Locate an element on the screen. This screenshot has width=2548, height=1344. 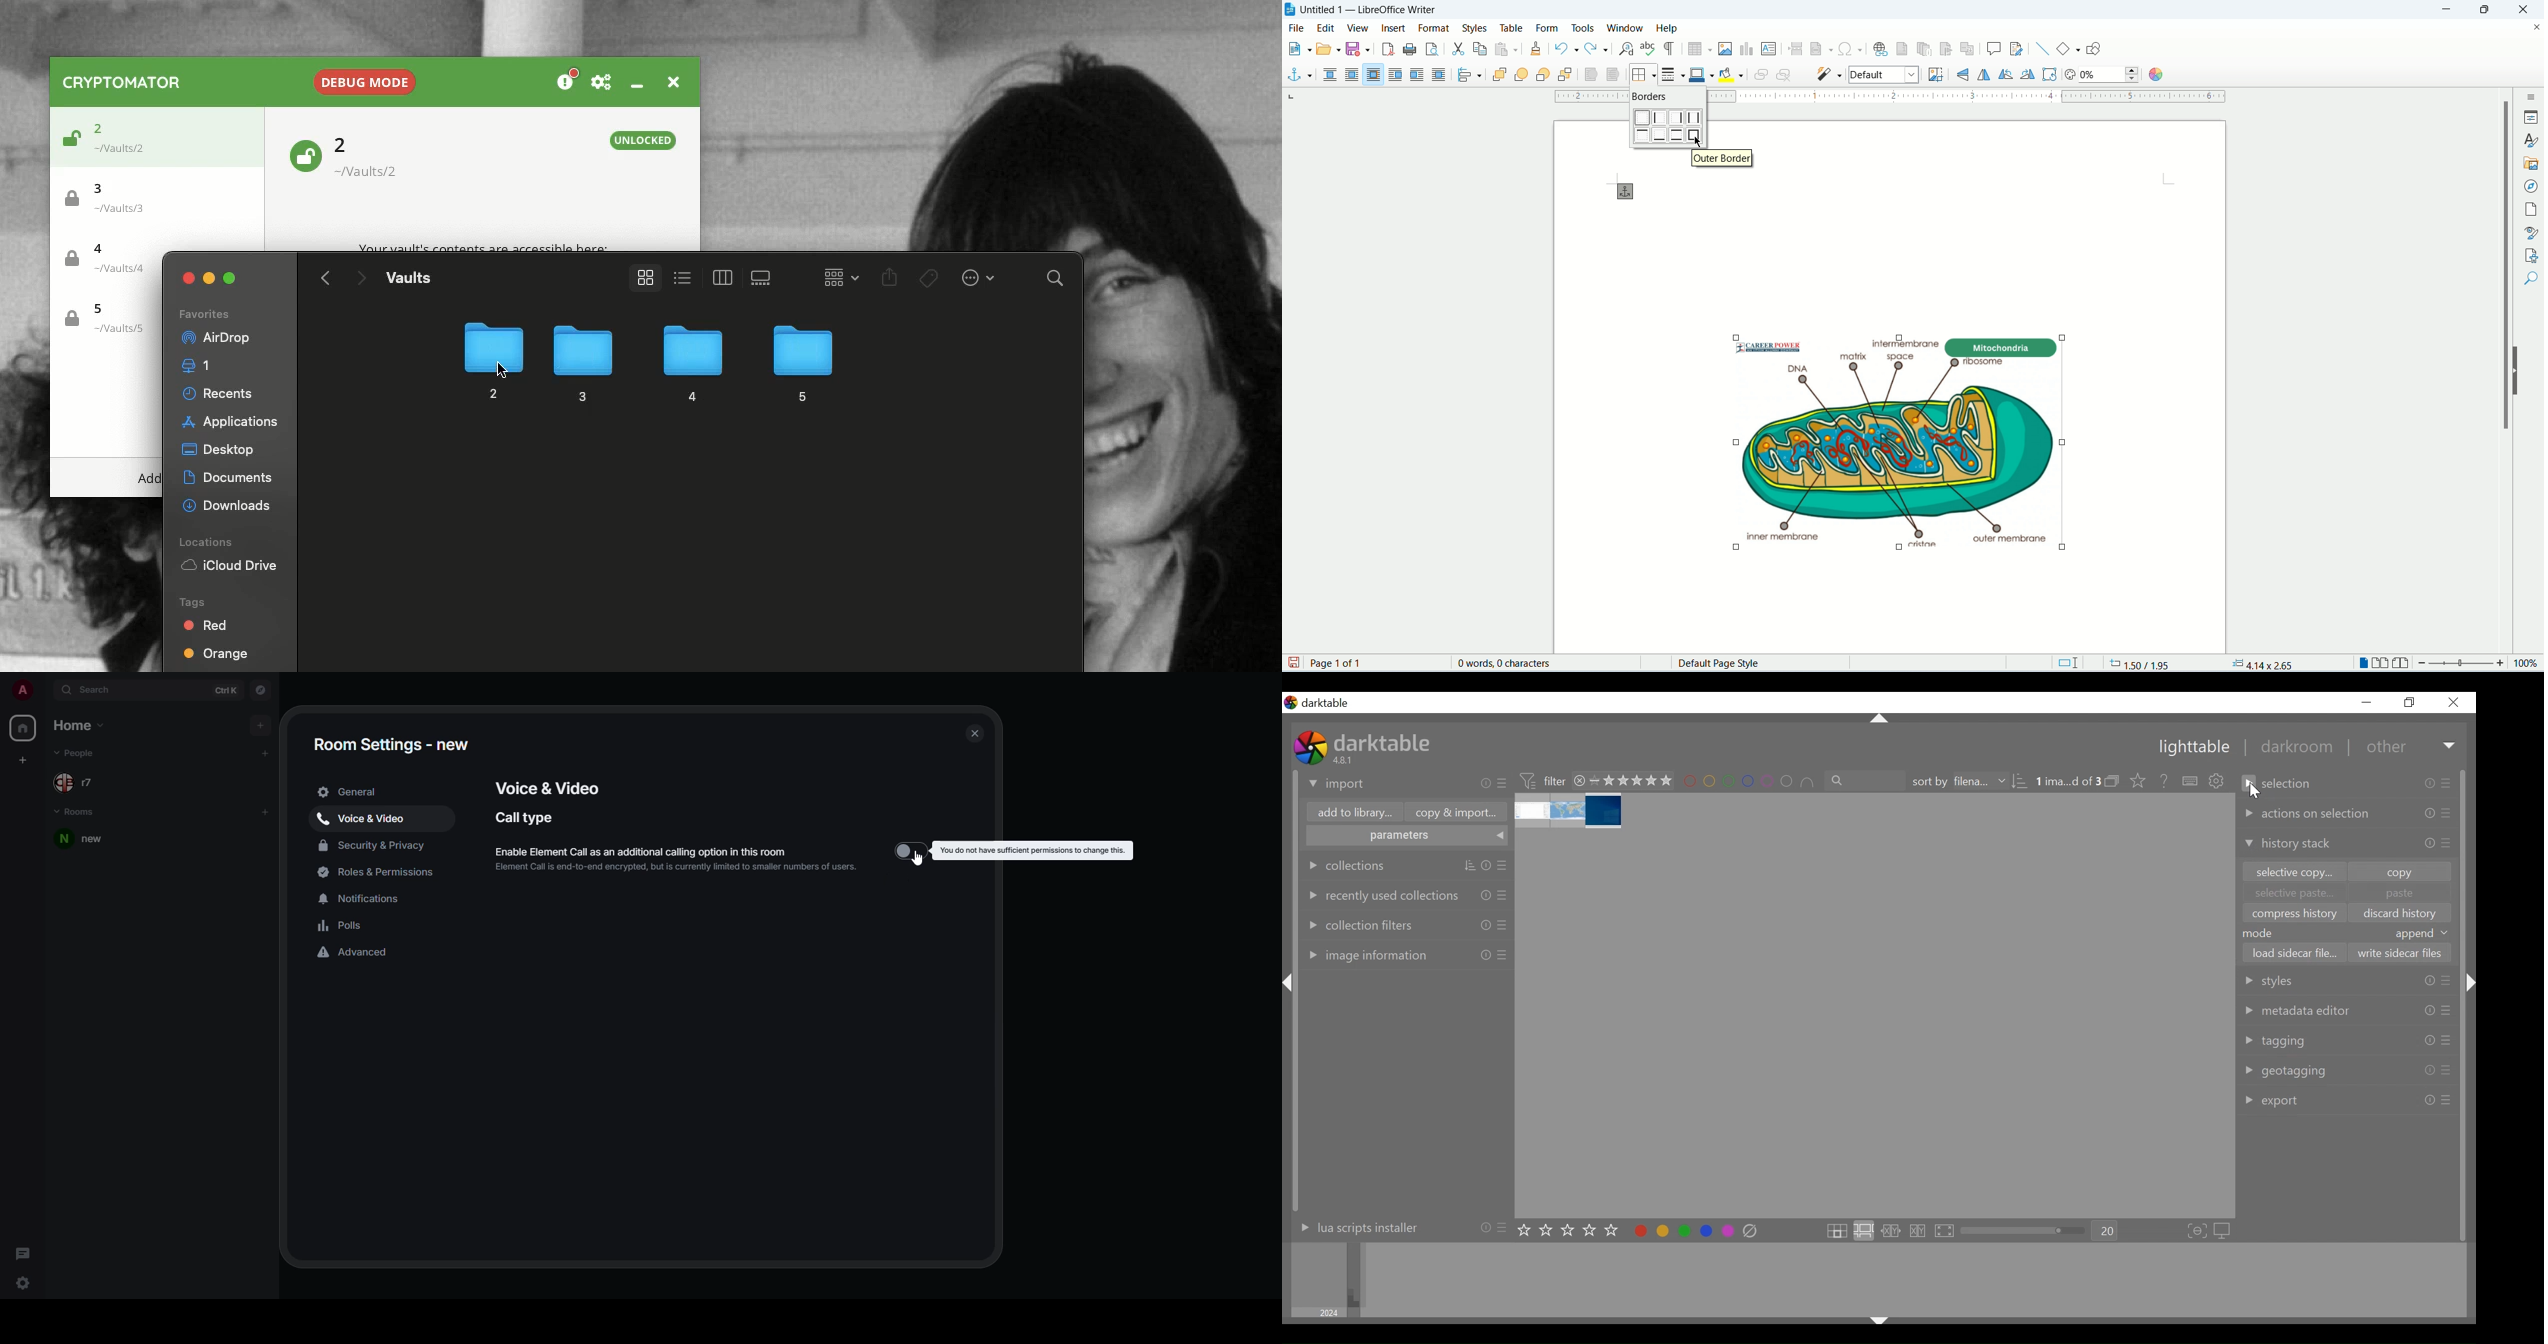
vertical scroll bar is located at coordinates (2498, 371).